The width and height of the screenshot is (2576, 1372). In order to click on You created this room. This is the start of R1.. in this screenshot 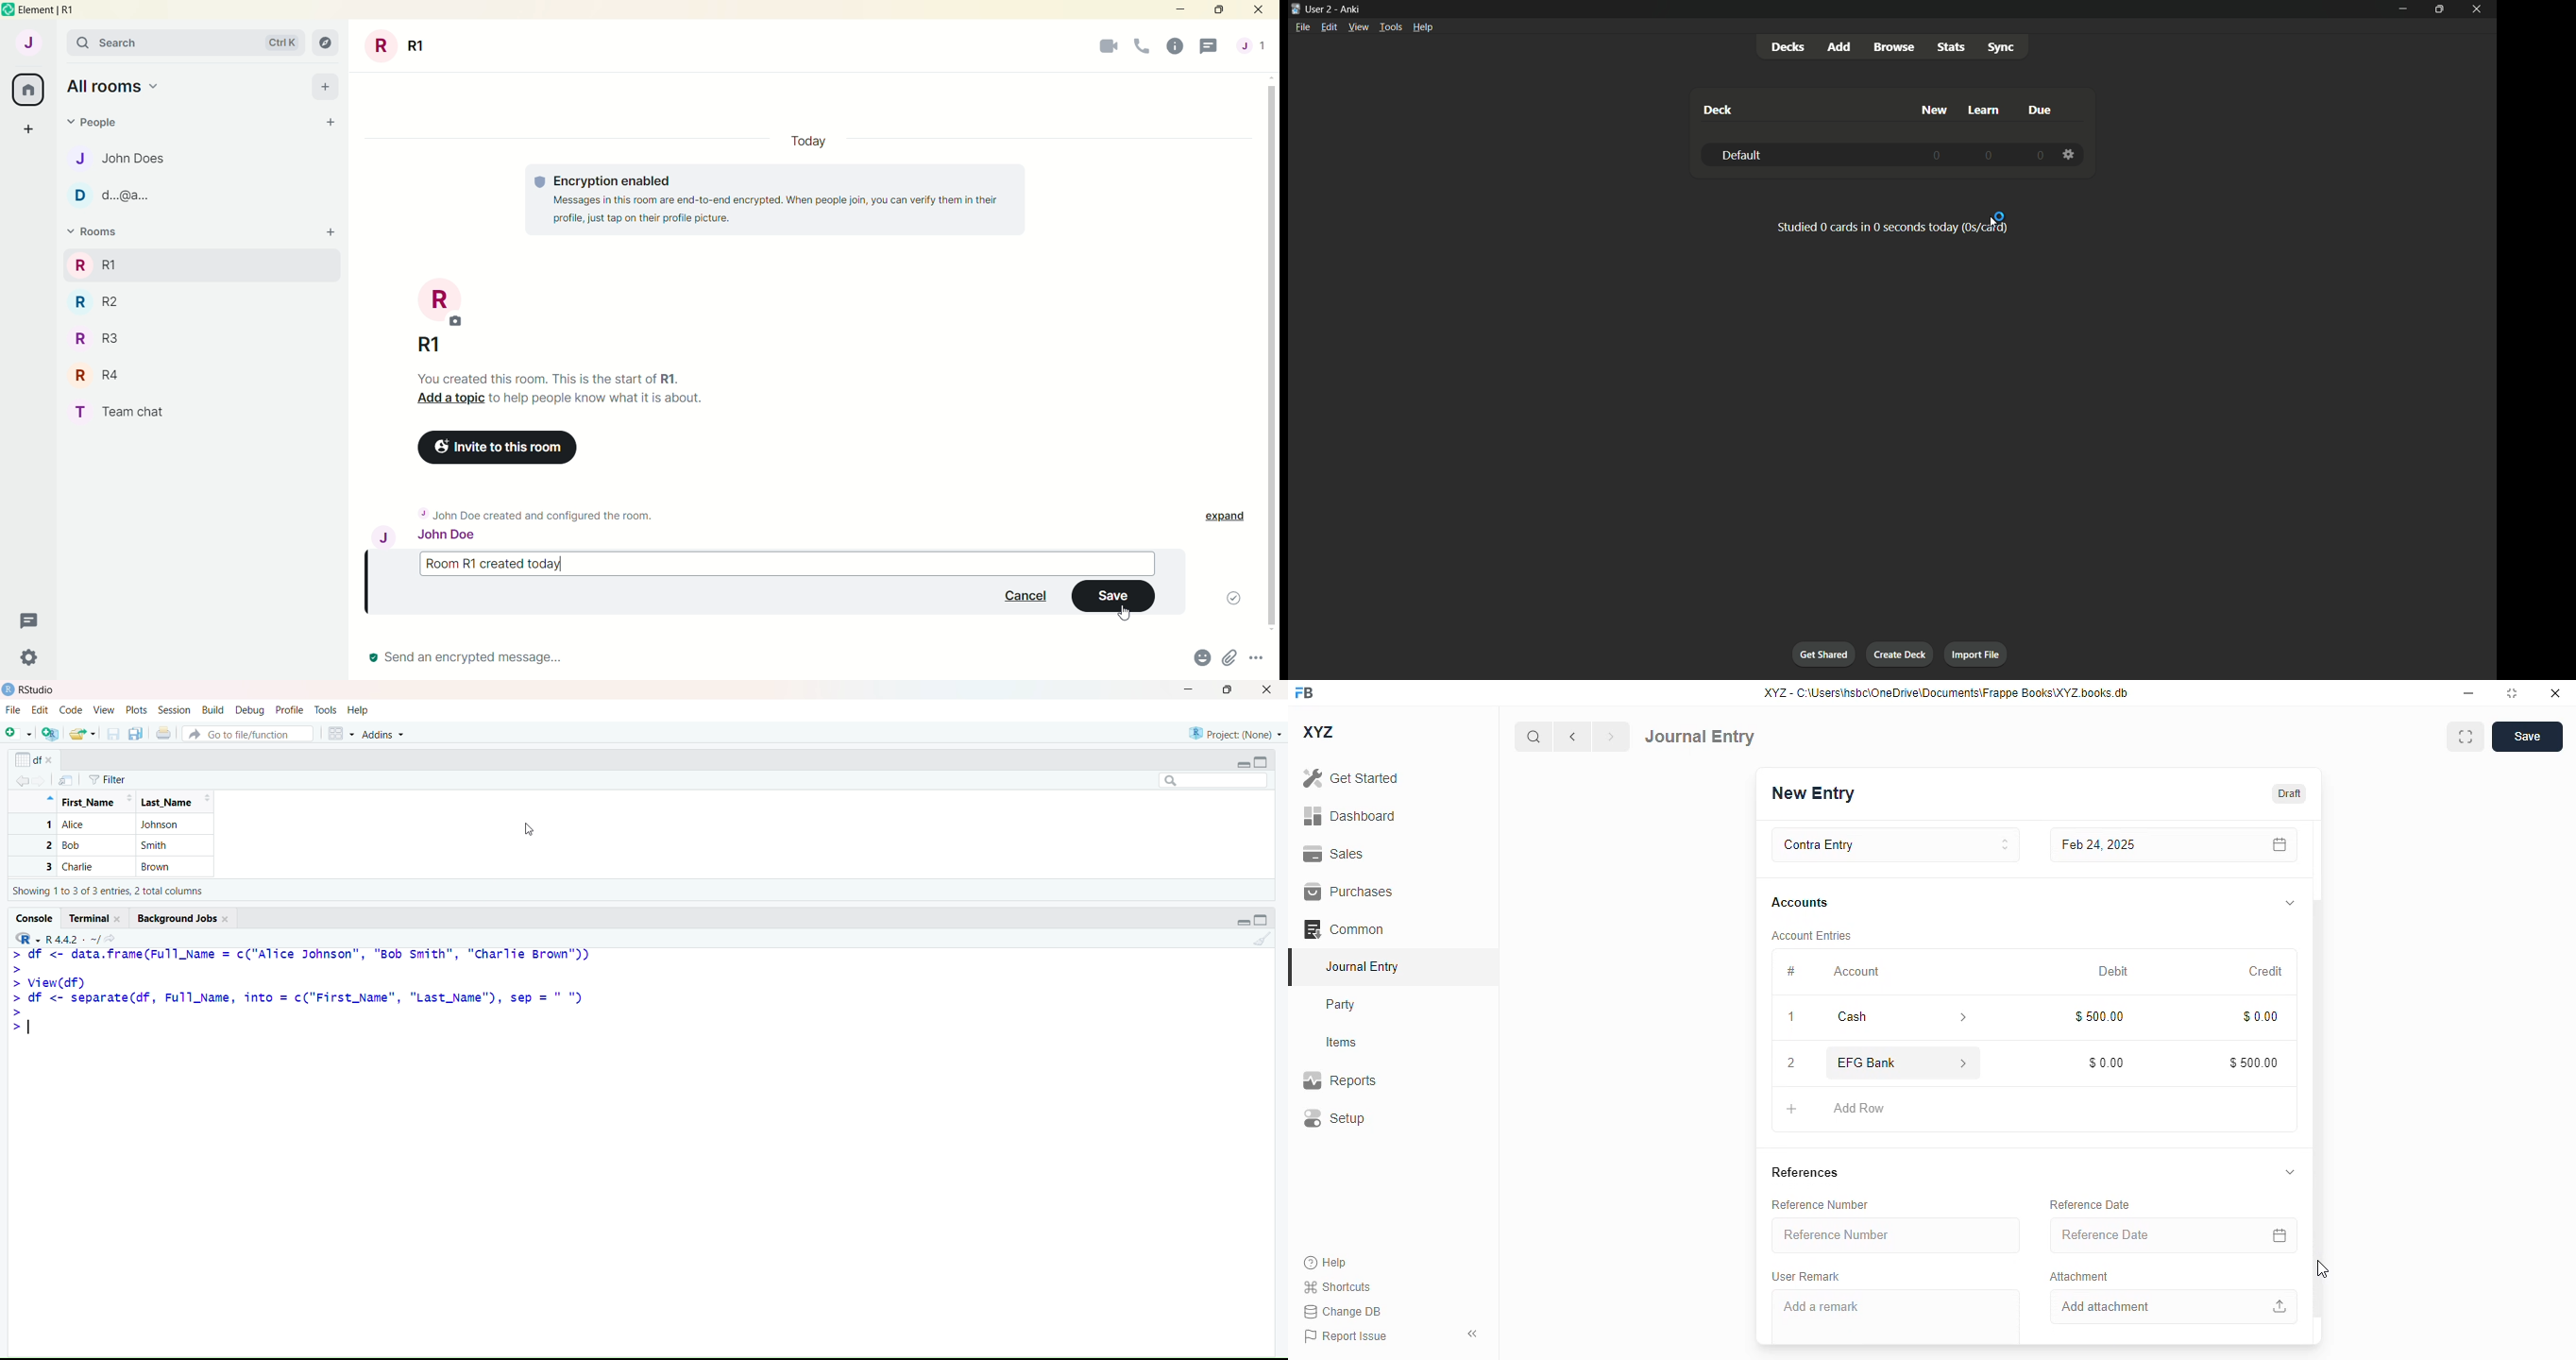, I will do `click(557, 377)`.